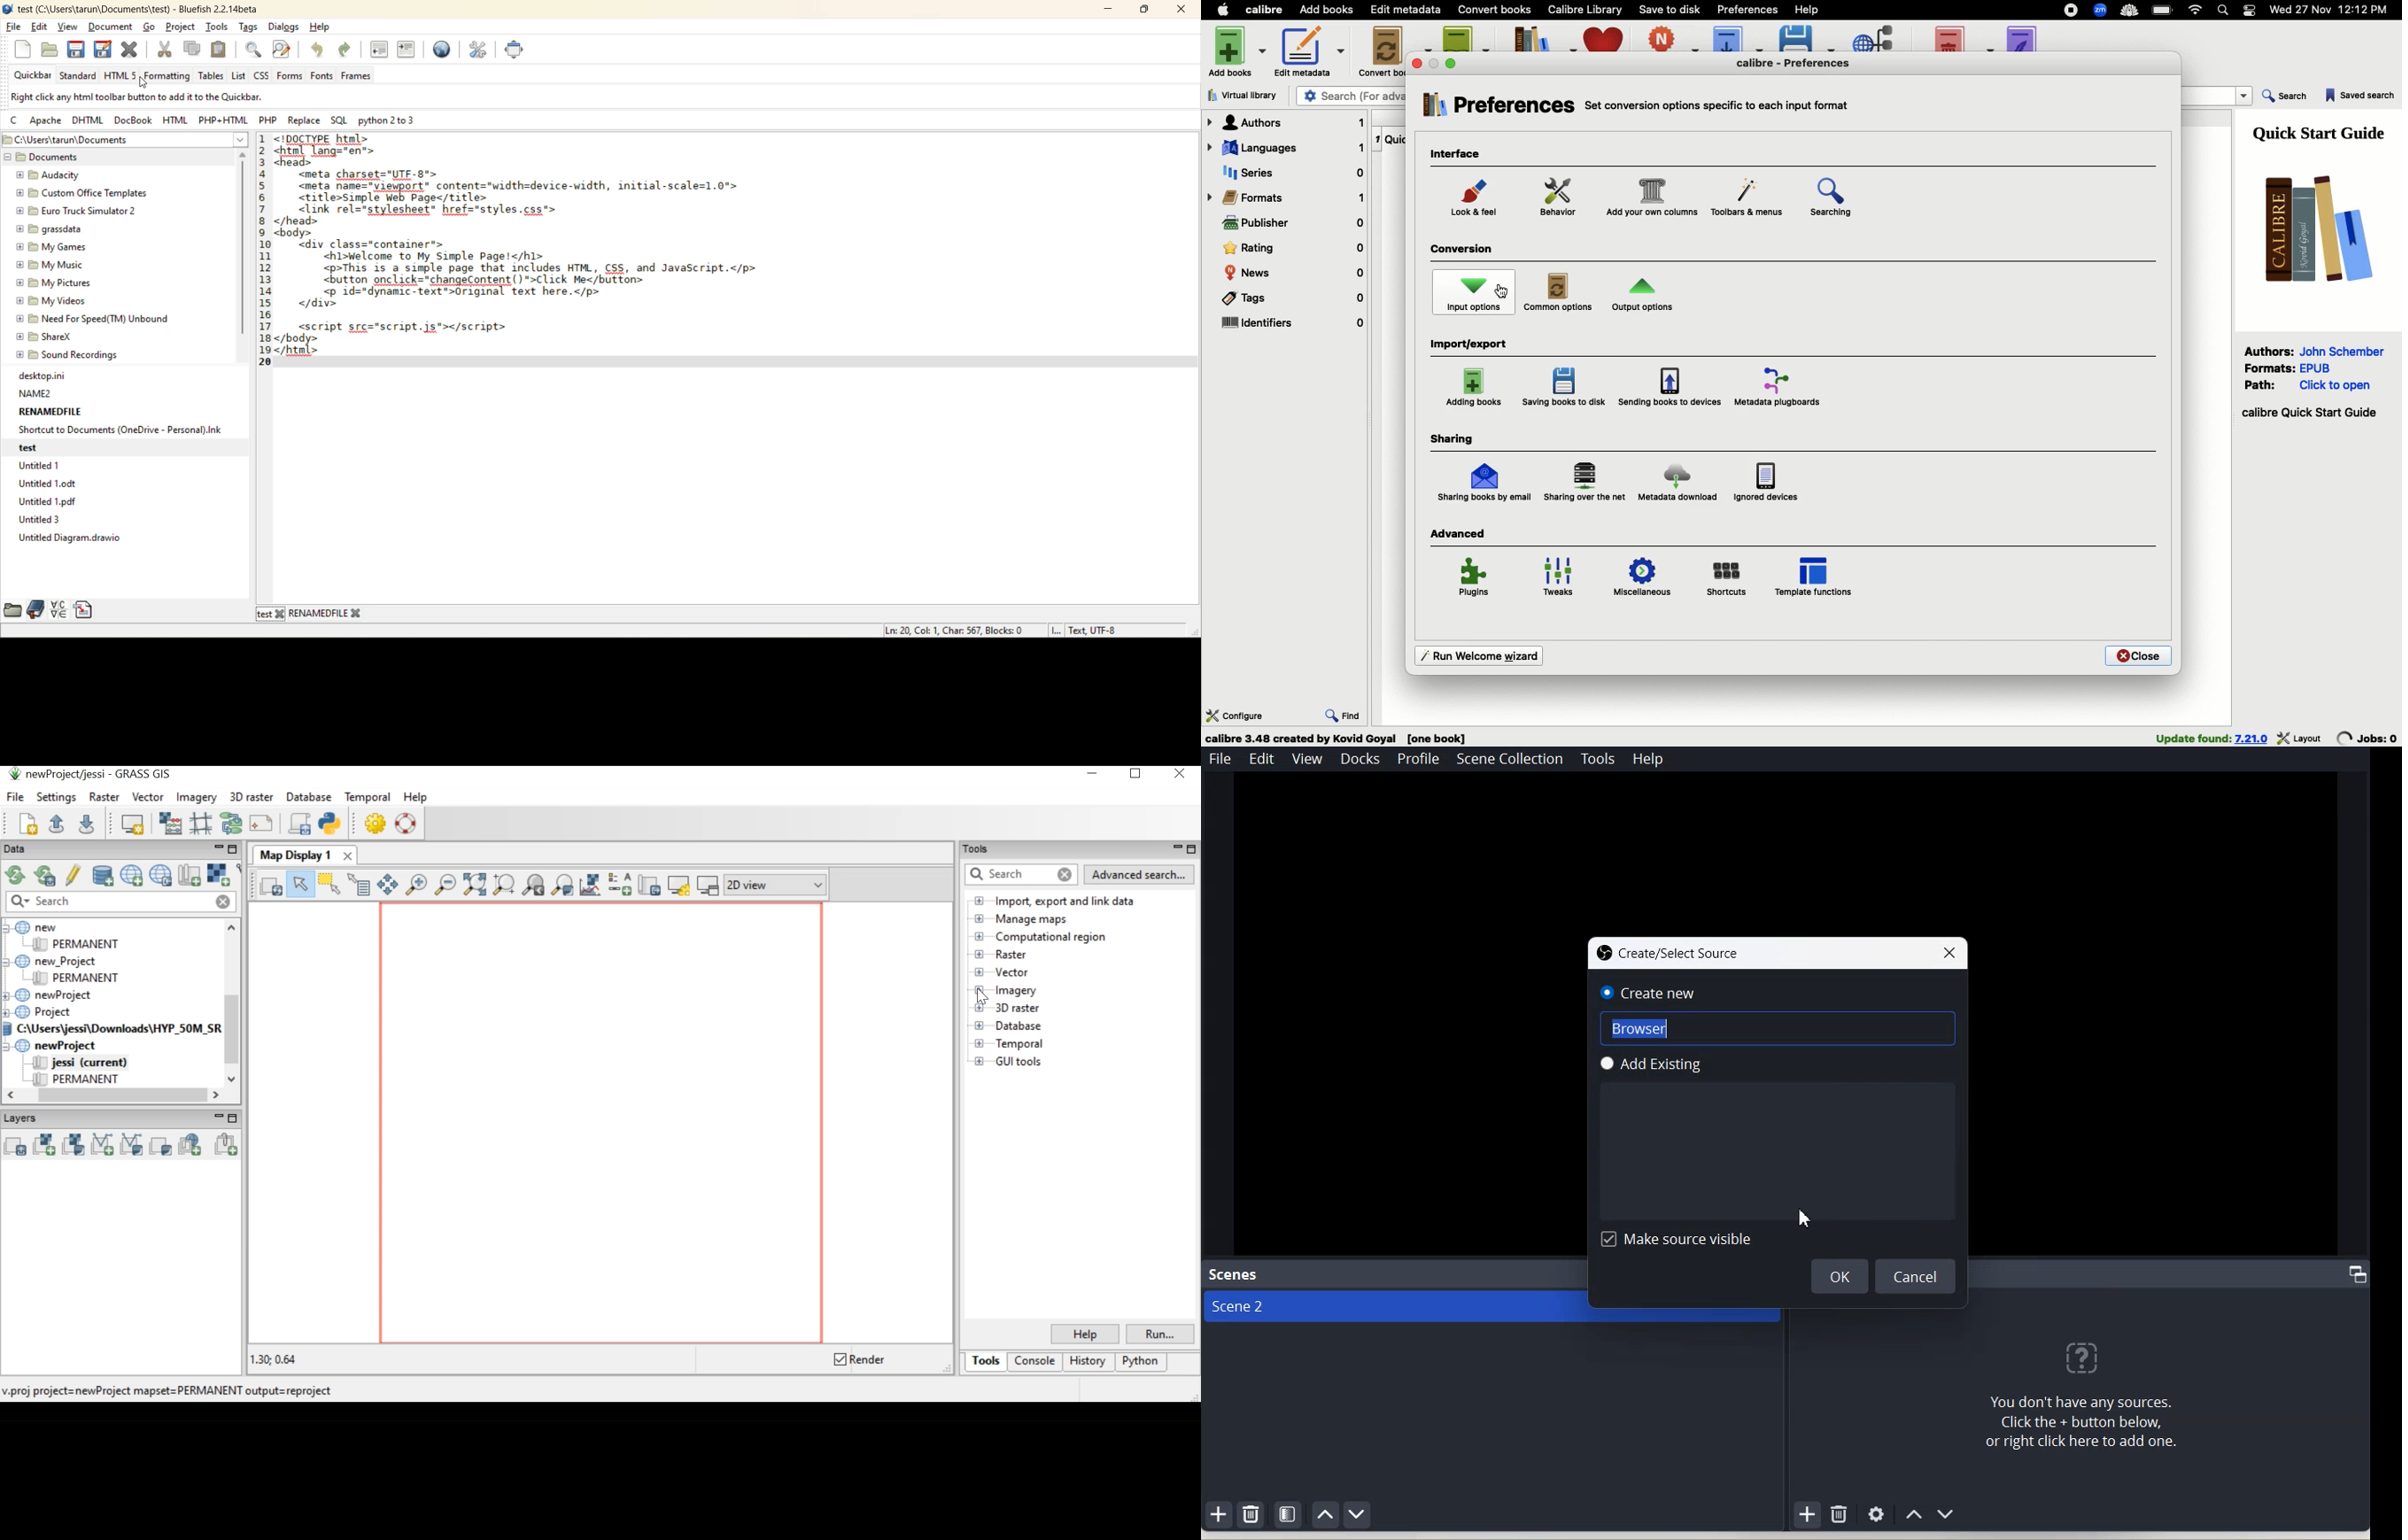 Image resolution: width=2408 pixels, height=1540 pixels. Describe the element at coordinates (1460, 534) in the screenshot. I see `Advanced` at that location.